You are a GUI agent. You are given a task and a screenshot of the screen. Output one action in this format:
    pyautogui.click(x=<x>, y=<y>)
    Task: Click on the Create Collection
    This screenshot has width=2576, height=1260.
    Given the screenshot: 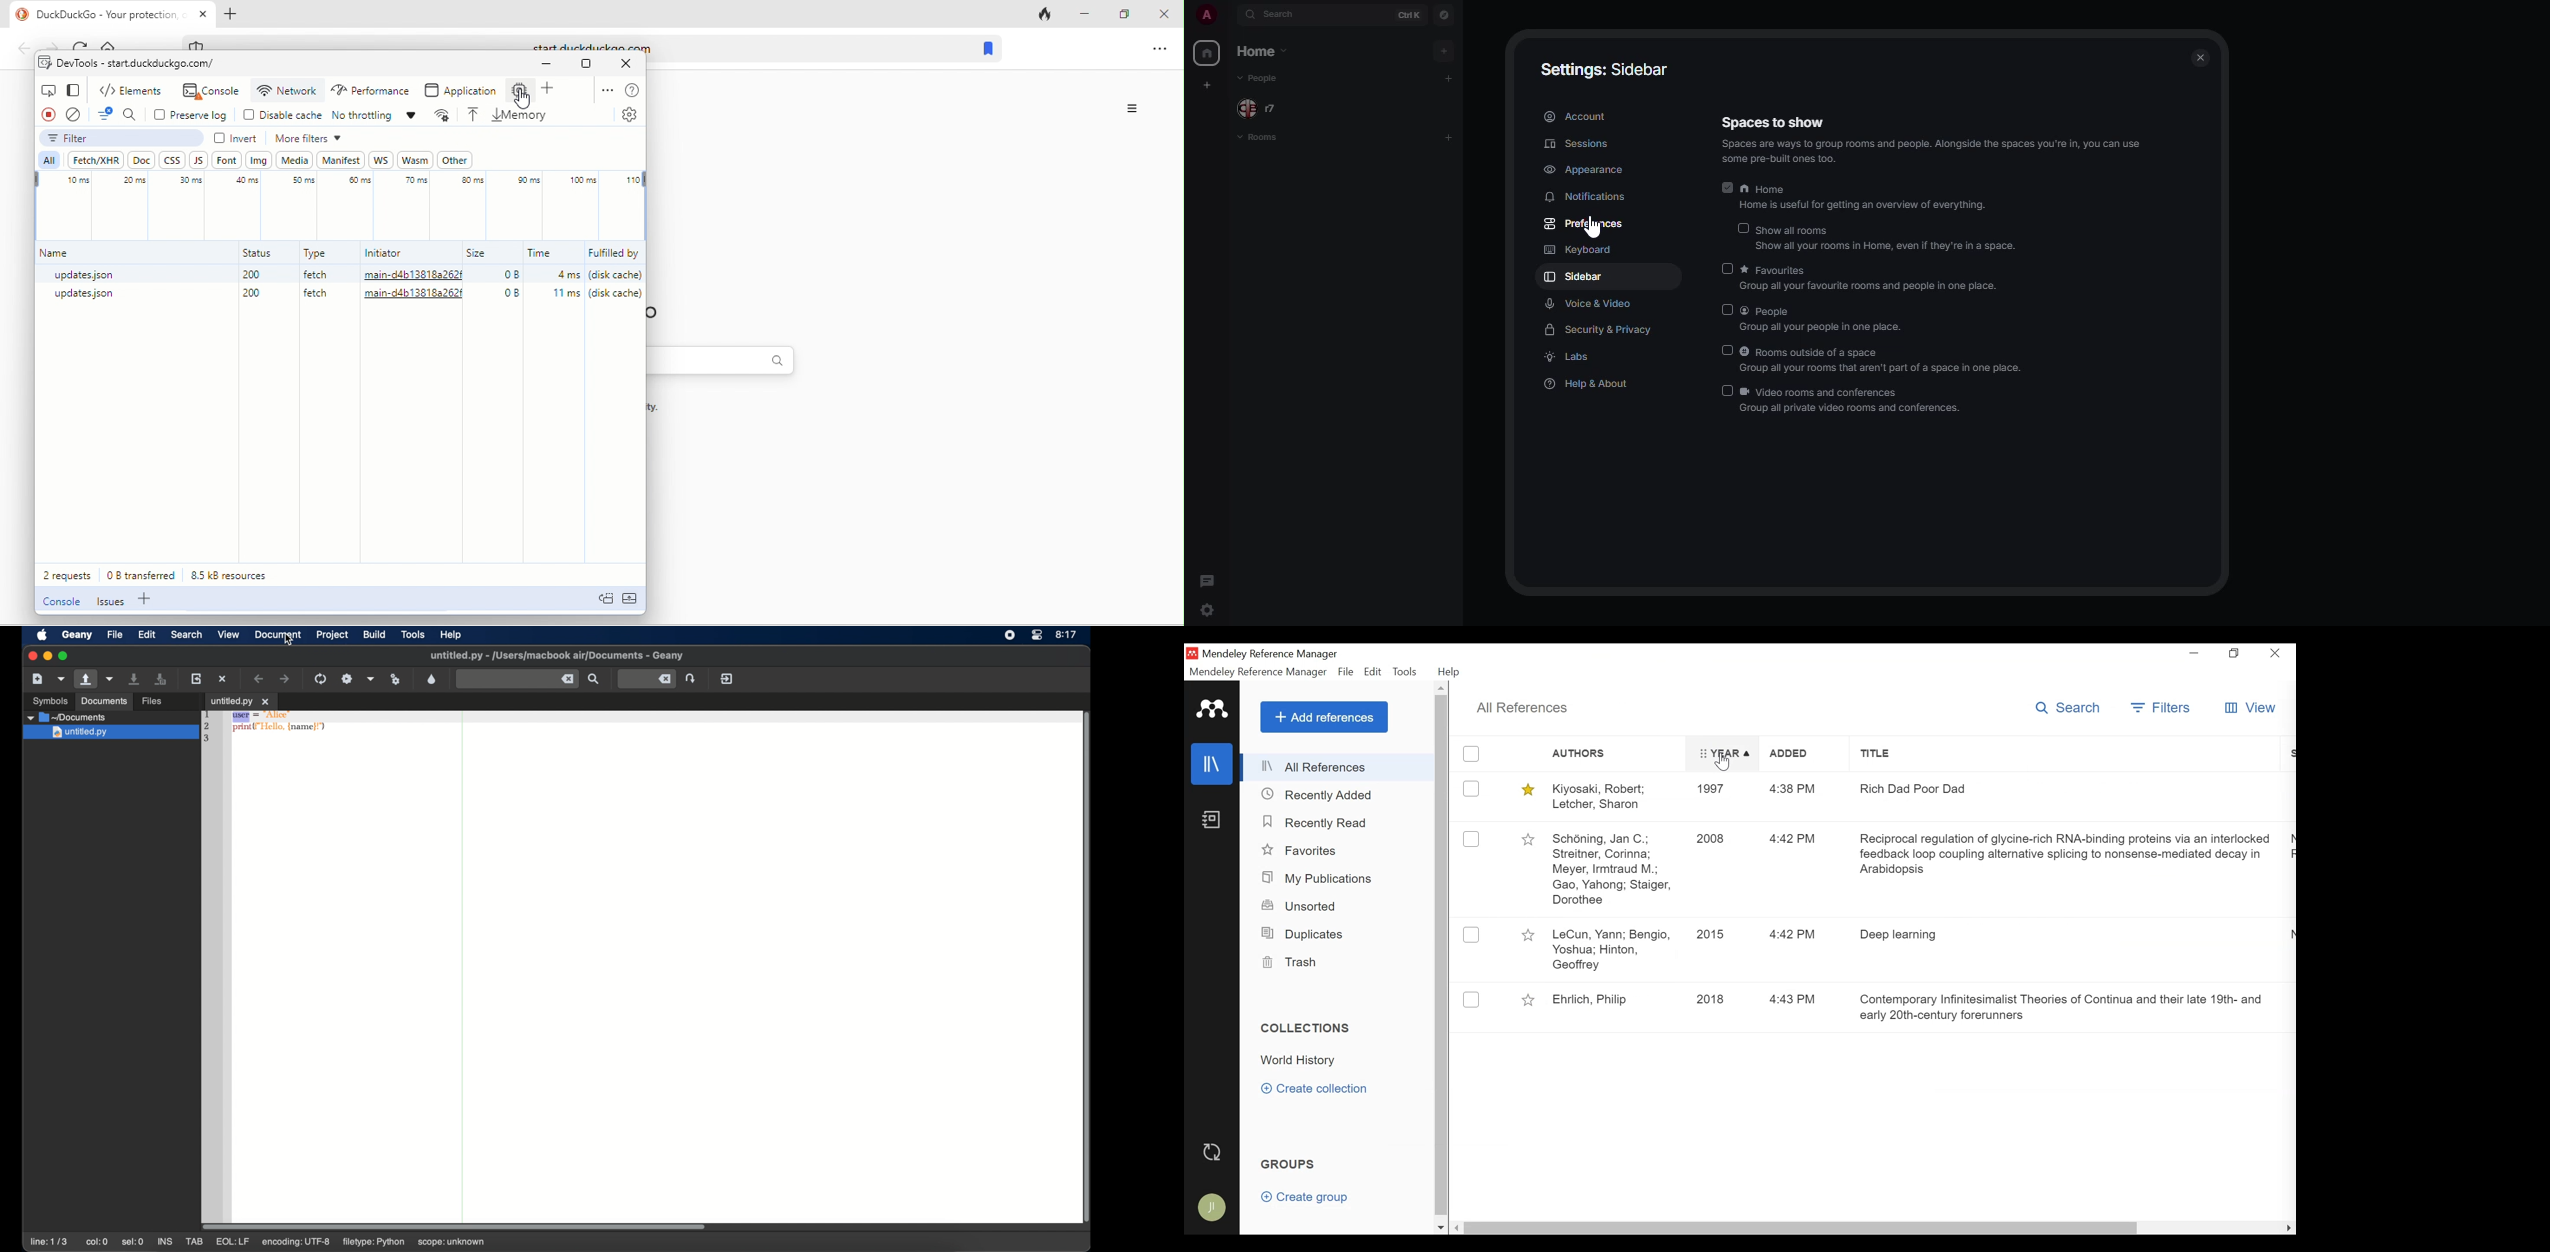 What is the action you would take?
    pyautogui.click(x=1319, y=1089)
    